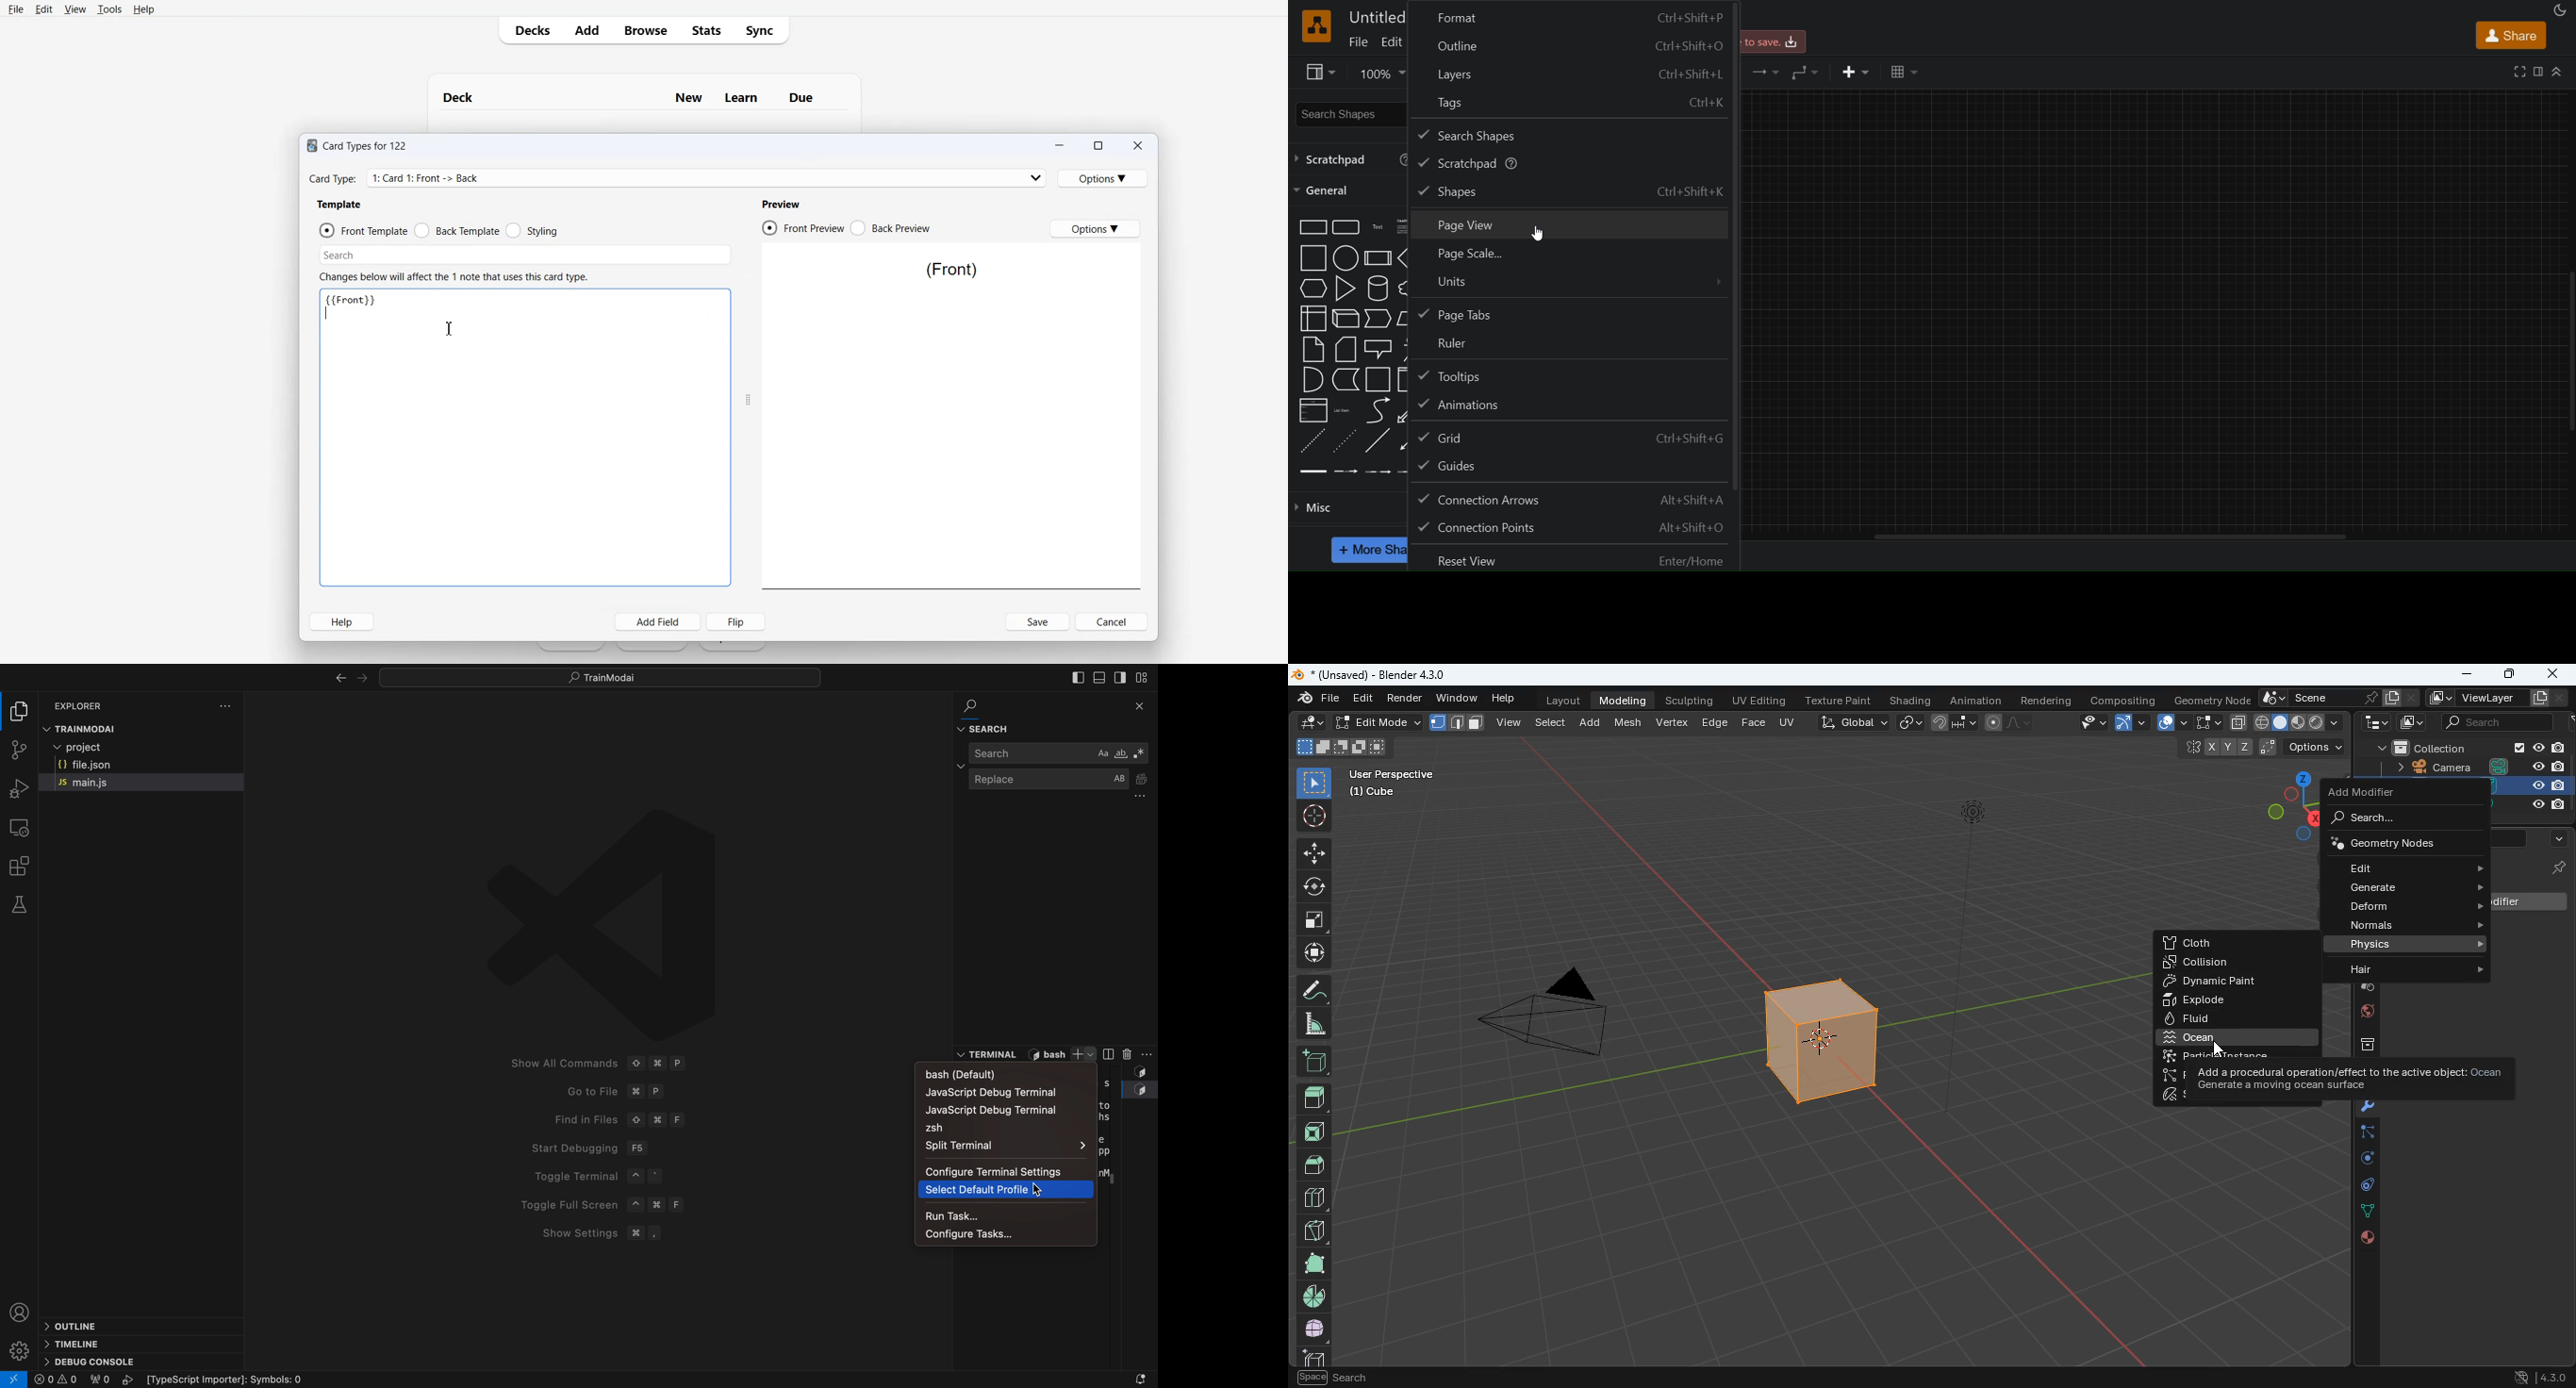 The width and height of the screenshot is (2576, 1400). Describe the element at coordinates (706, 30) in the screenshot. I see `Stats` at that location.